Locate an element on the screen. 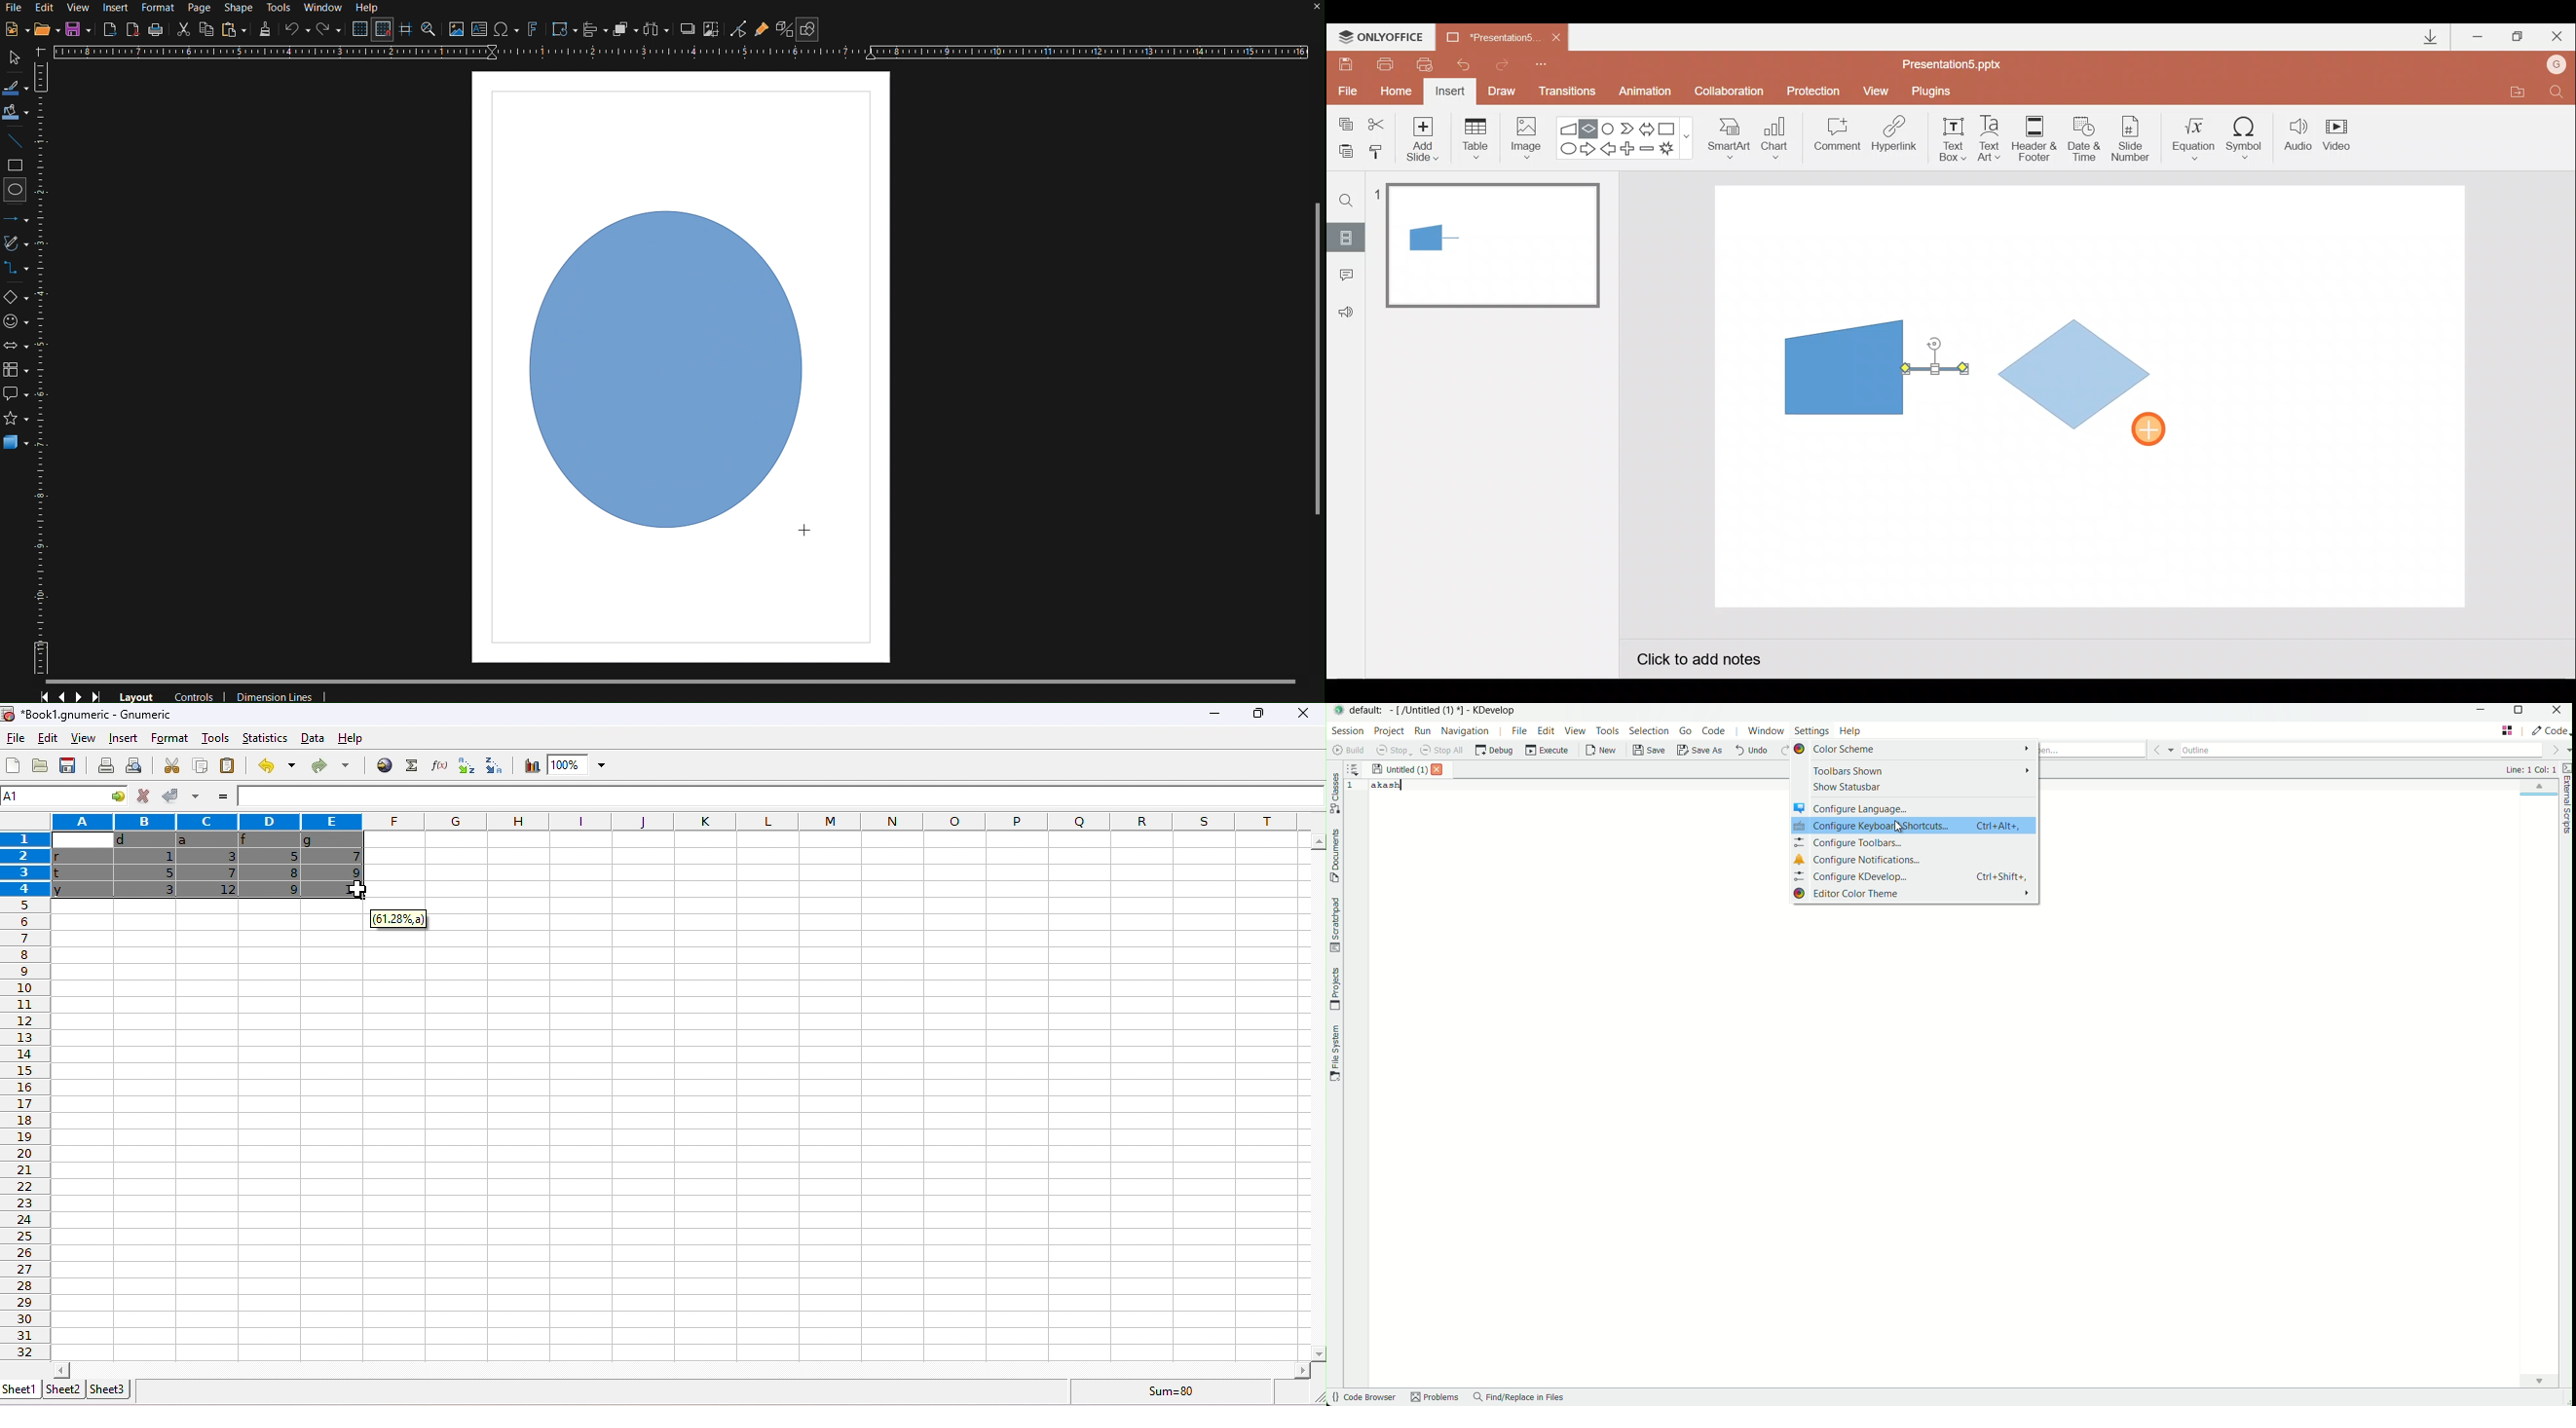  Paste is located at coordinates (1342, 150).